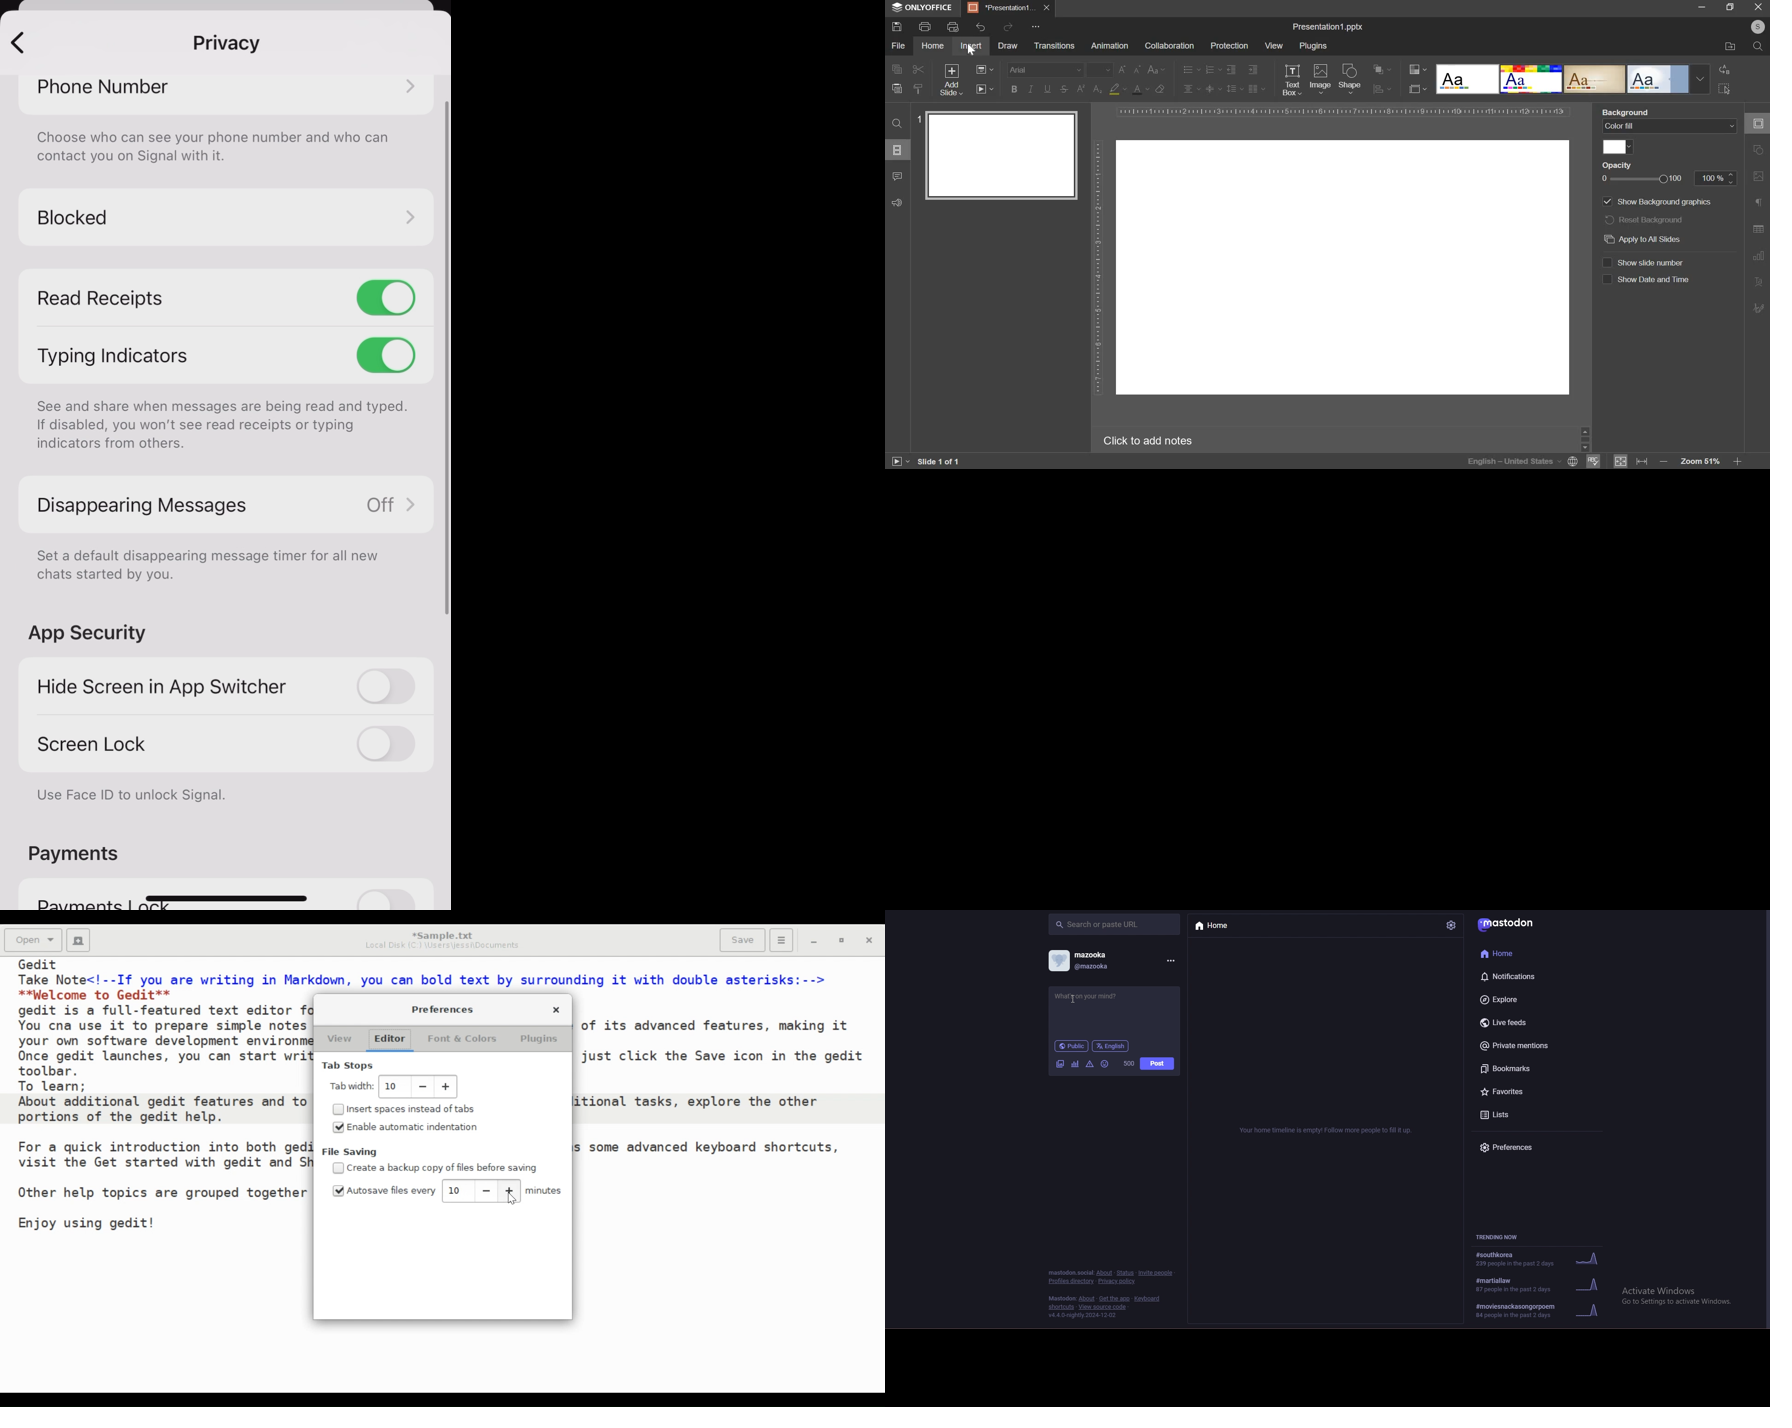 This screenshot has height=1428, width=1792. What do you see at coordinates (1642, 461) in the screenshot?
I see `fit to width` at bounding box center [1642, 461].